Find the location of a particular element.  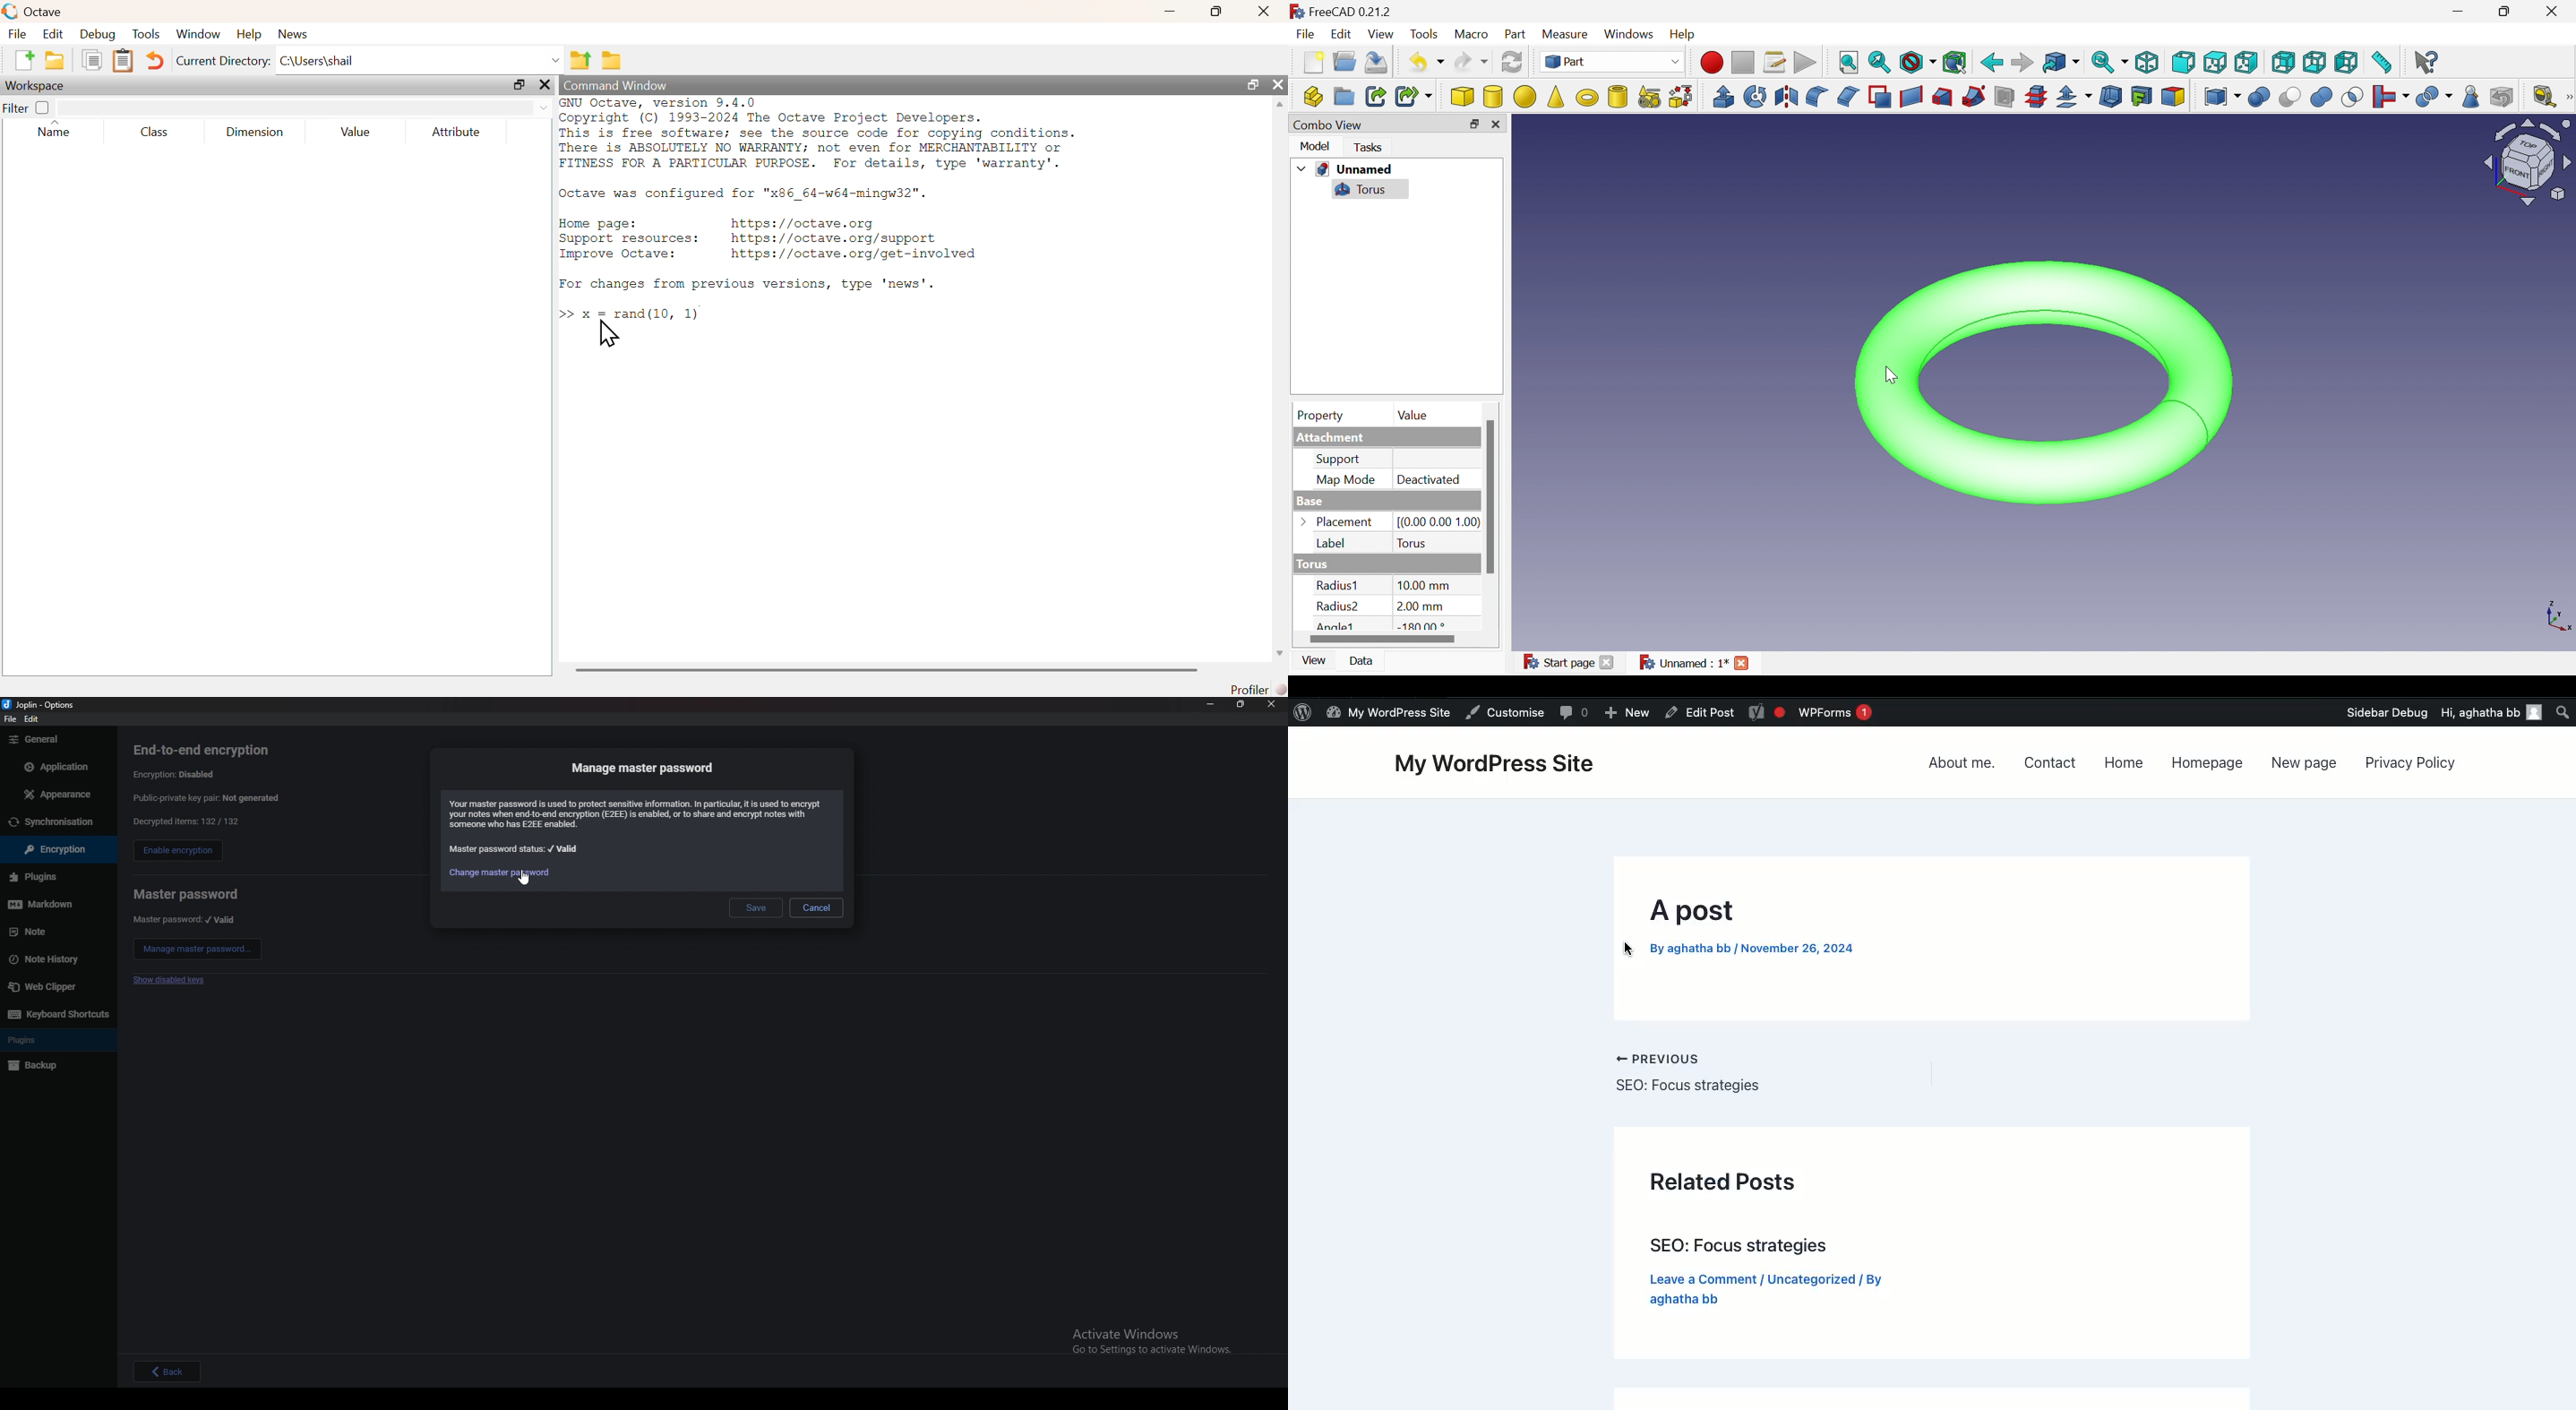

Close is located at coordinates (2553, 13).